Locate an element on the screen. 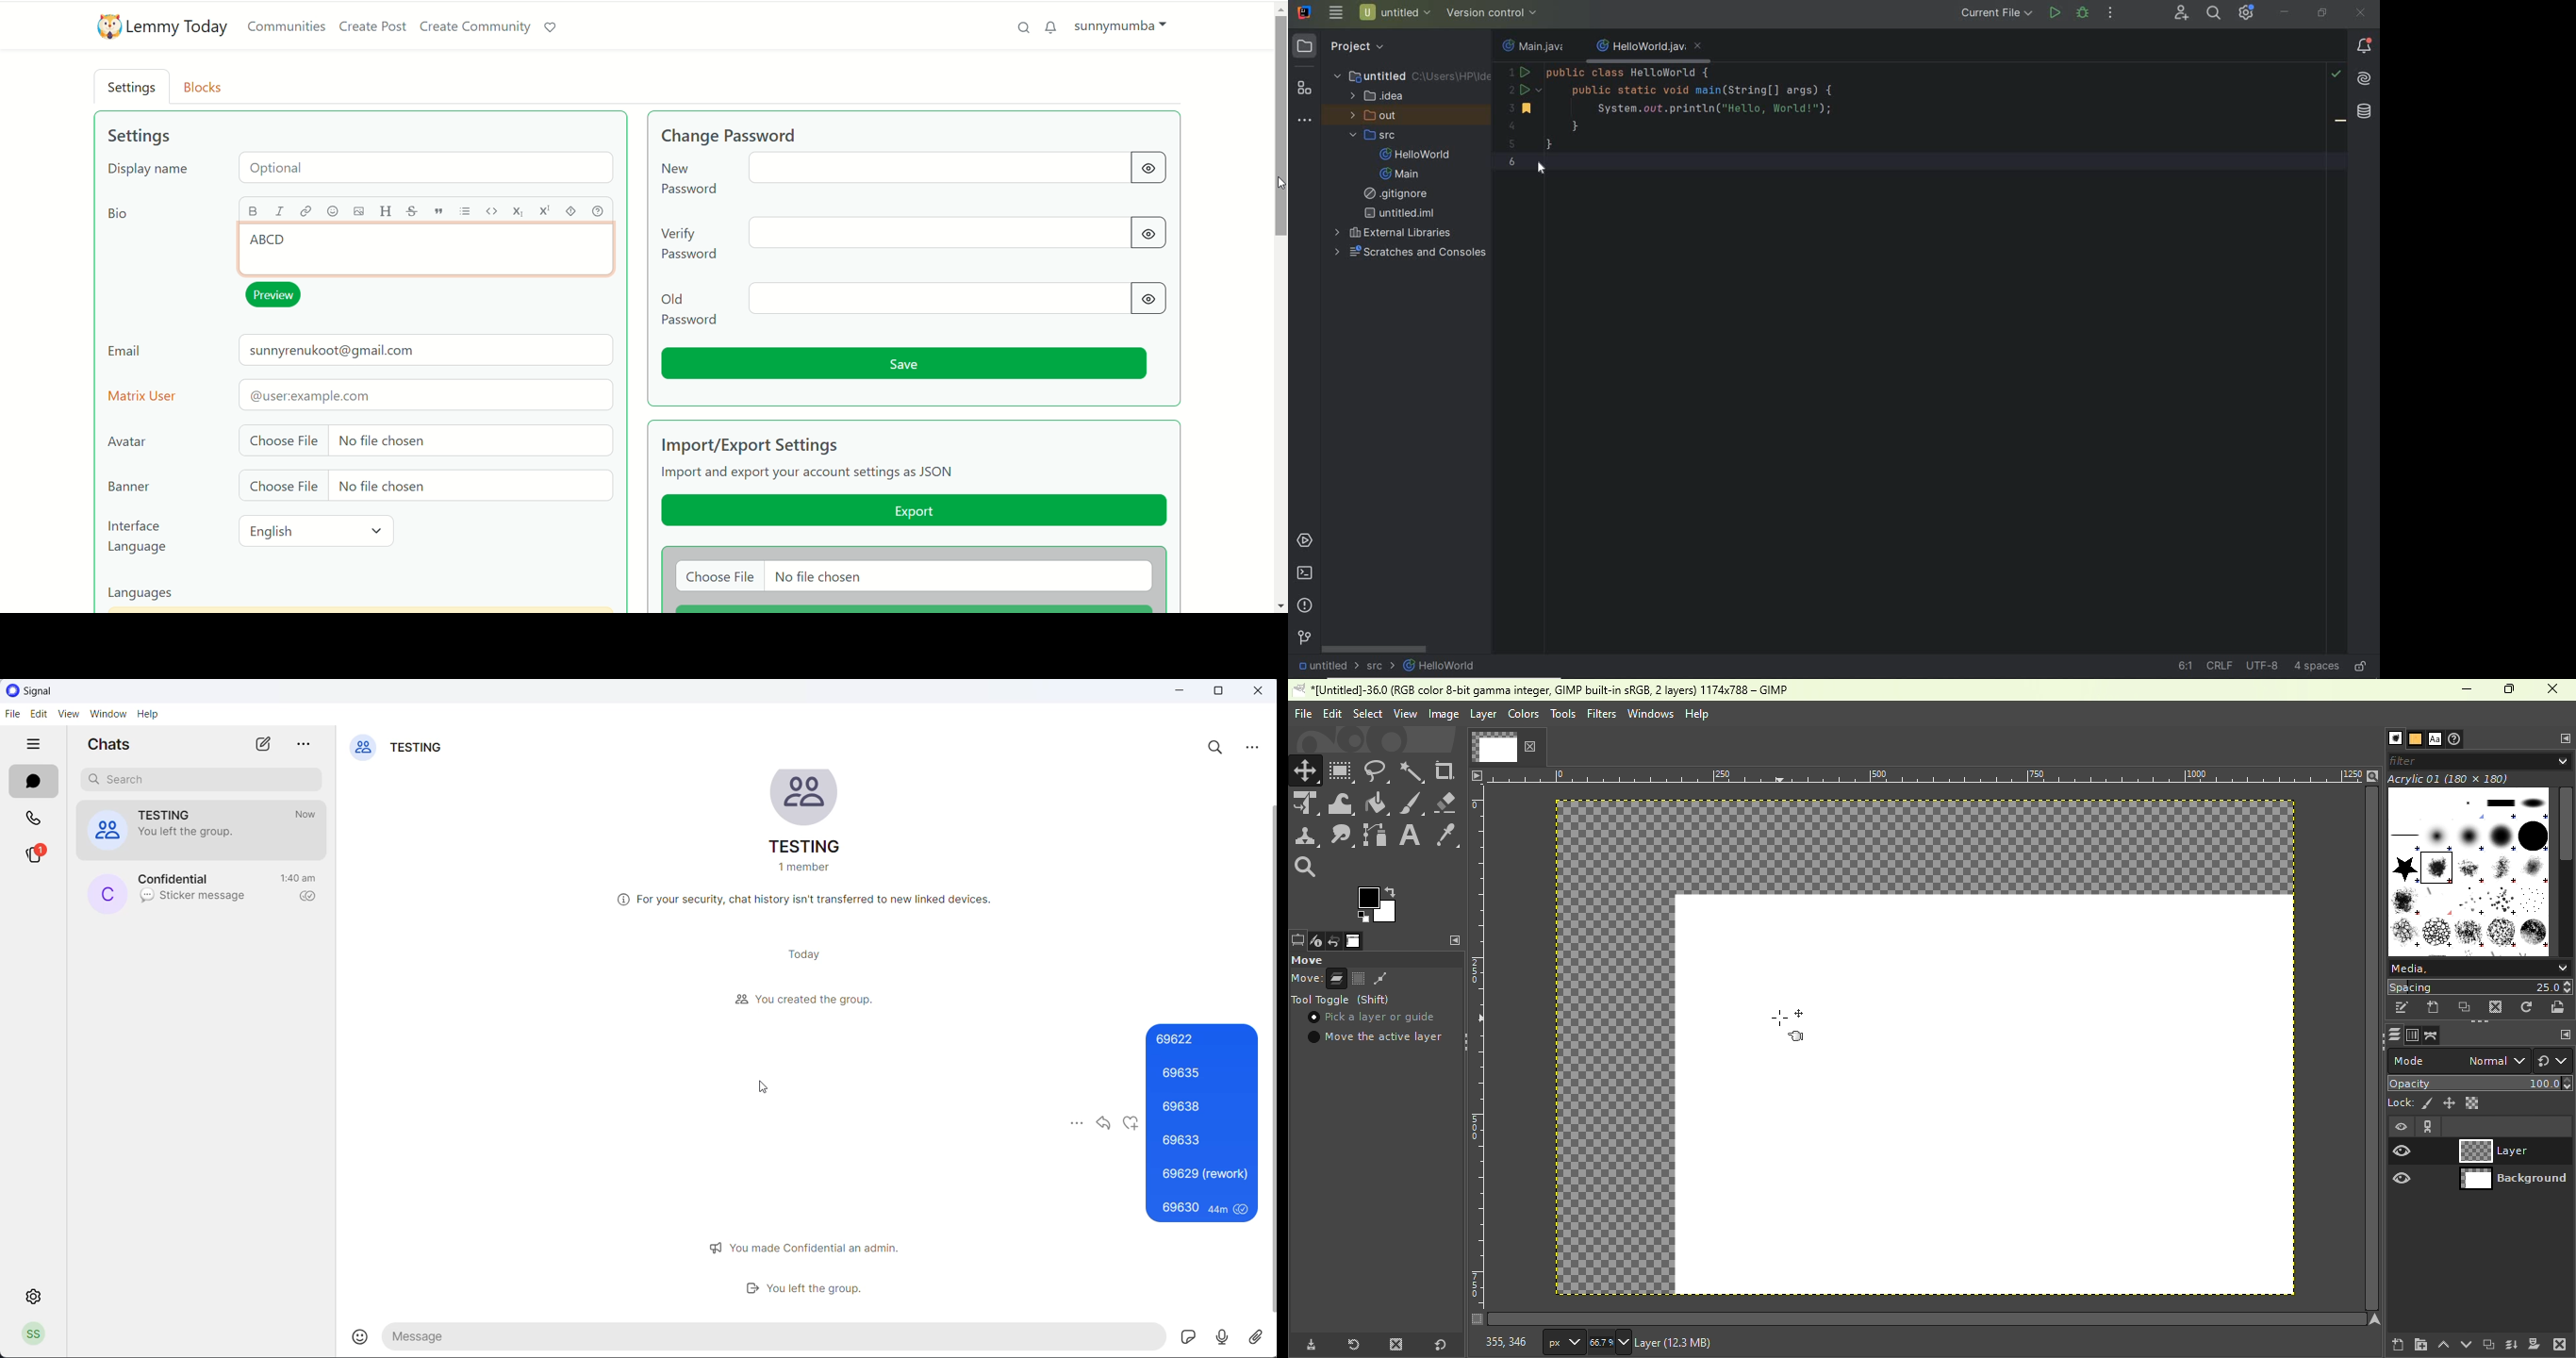 This screenshot has width=2576, height=1372. subscript is located at coordinates (519, 213).